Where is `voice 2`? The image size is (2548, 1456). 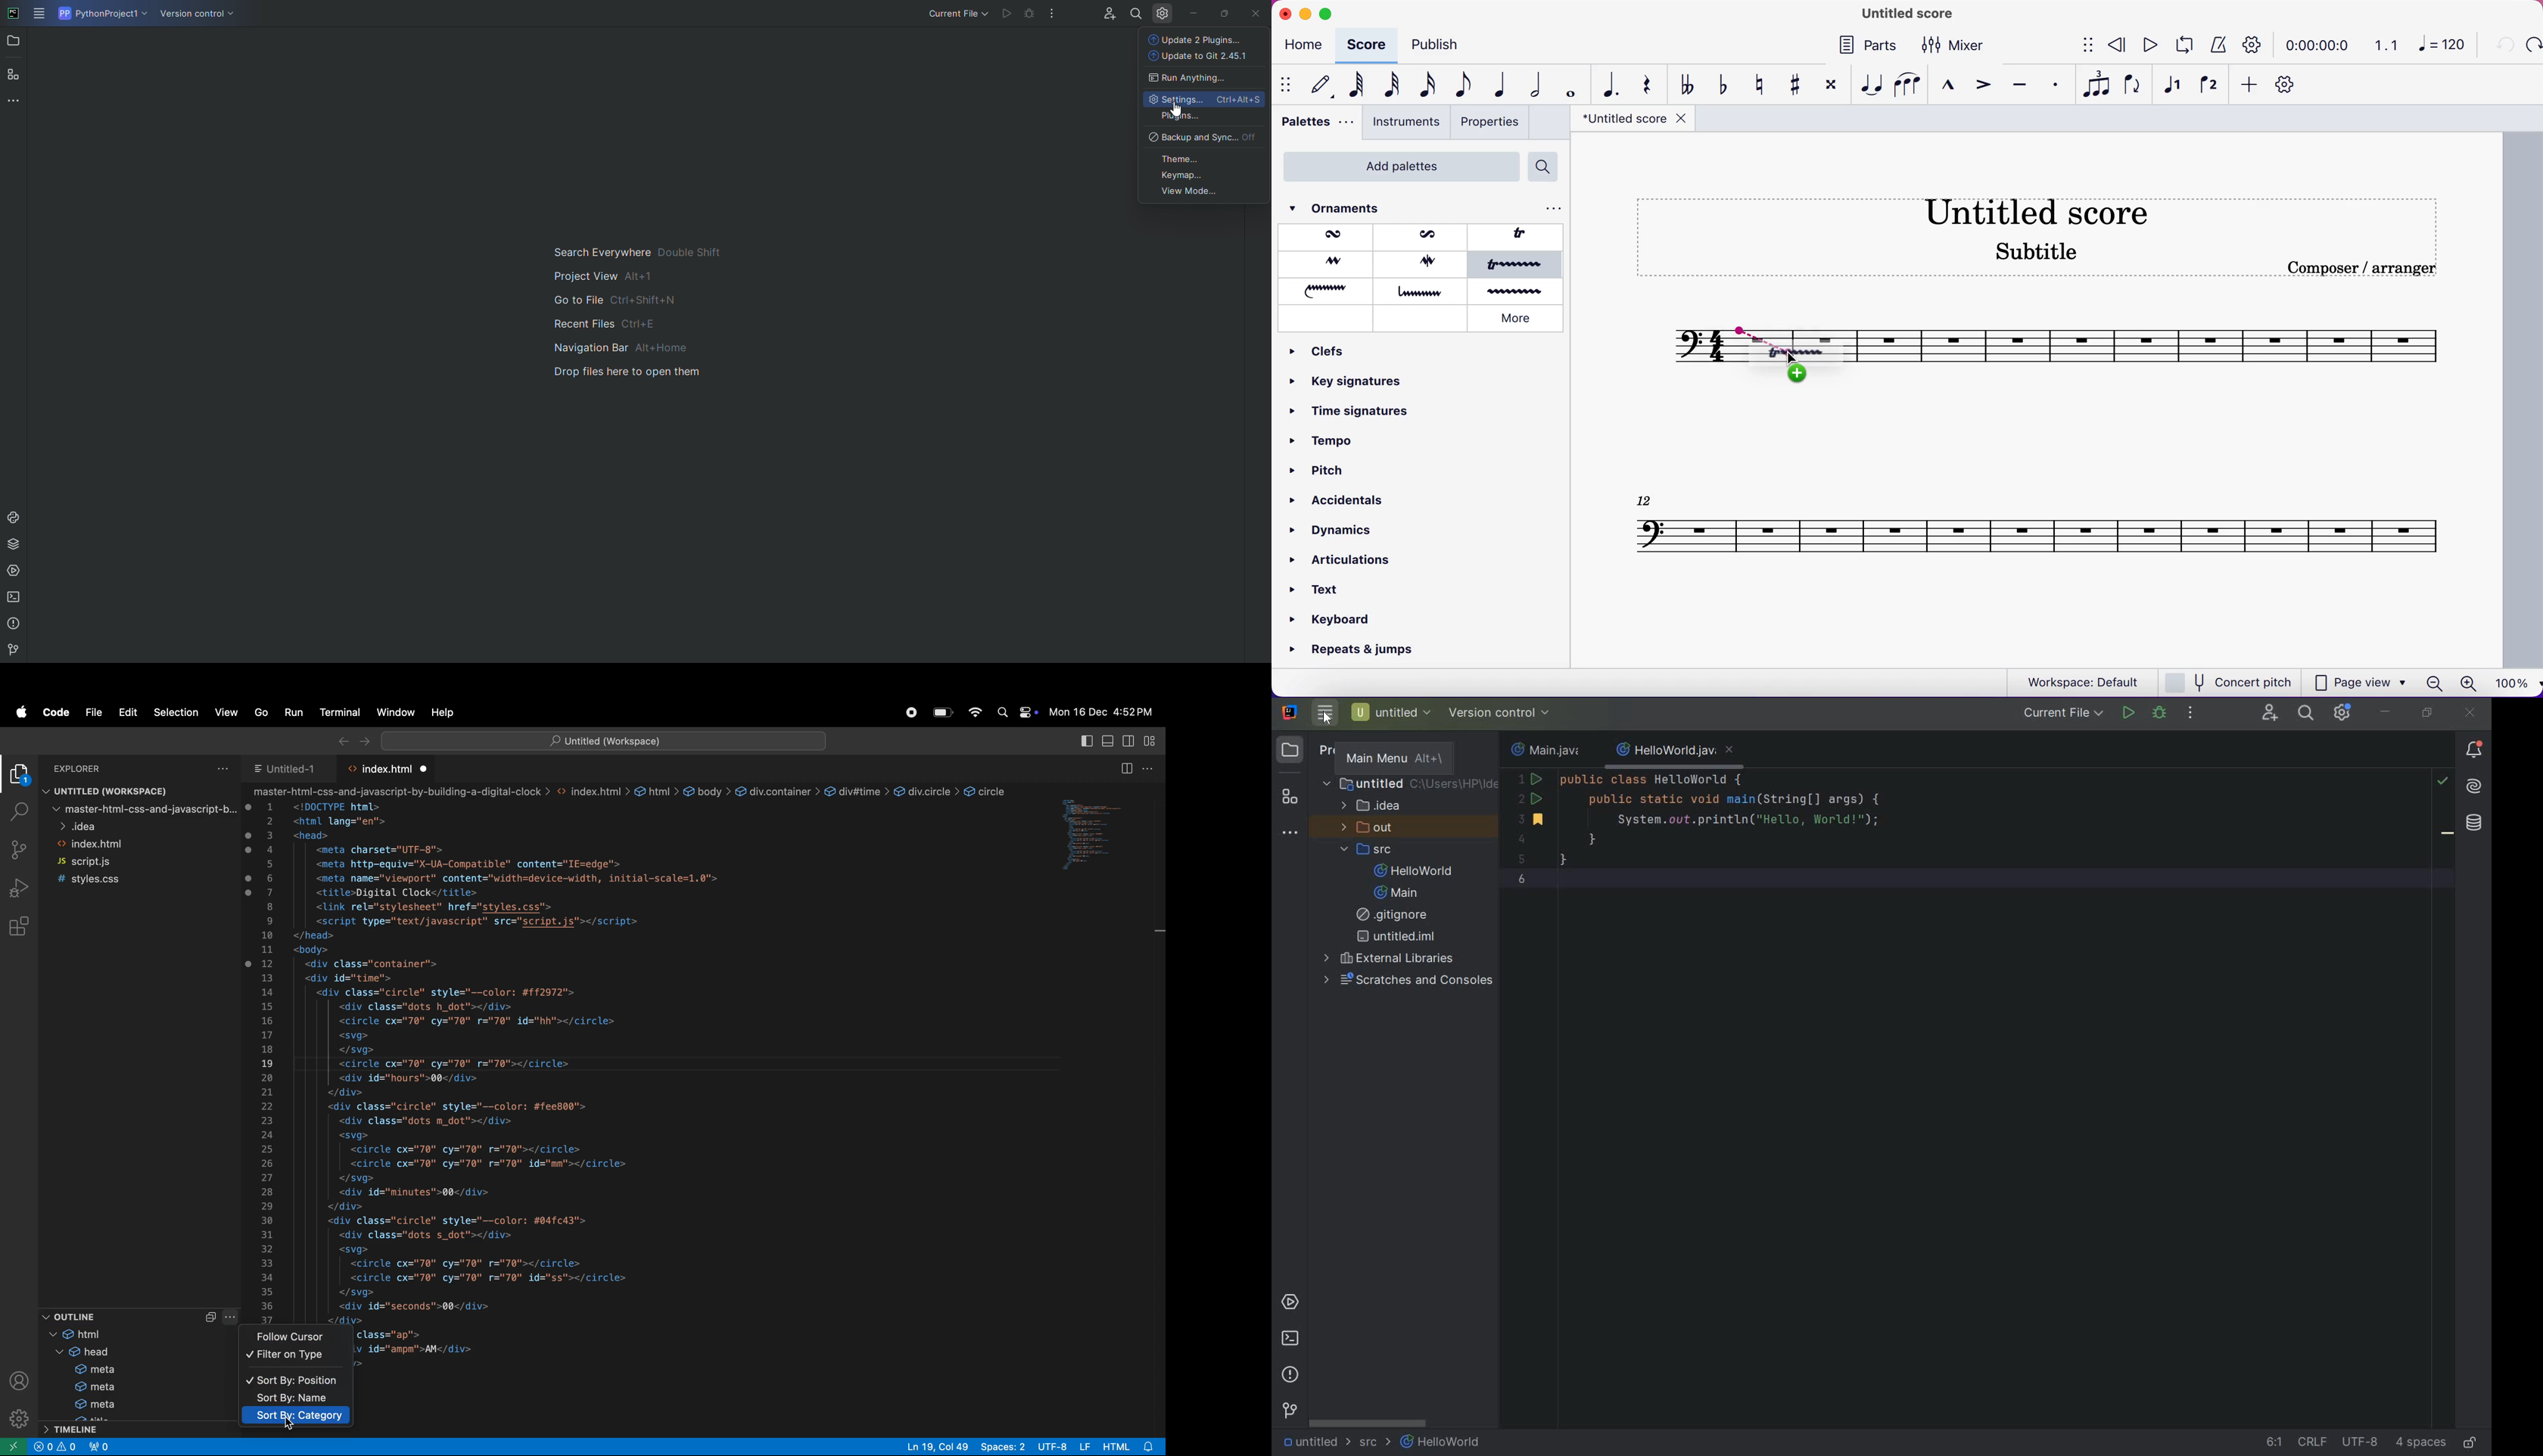
voice 2 is located at coordinates (2208, 86).